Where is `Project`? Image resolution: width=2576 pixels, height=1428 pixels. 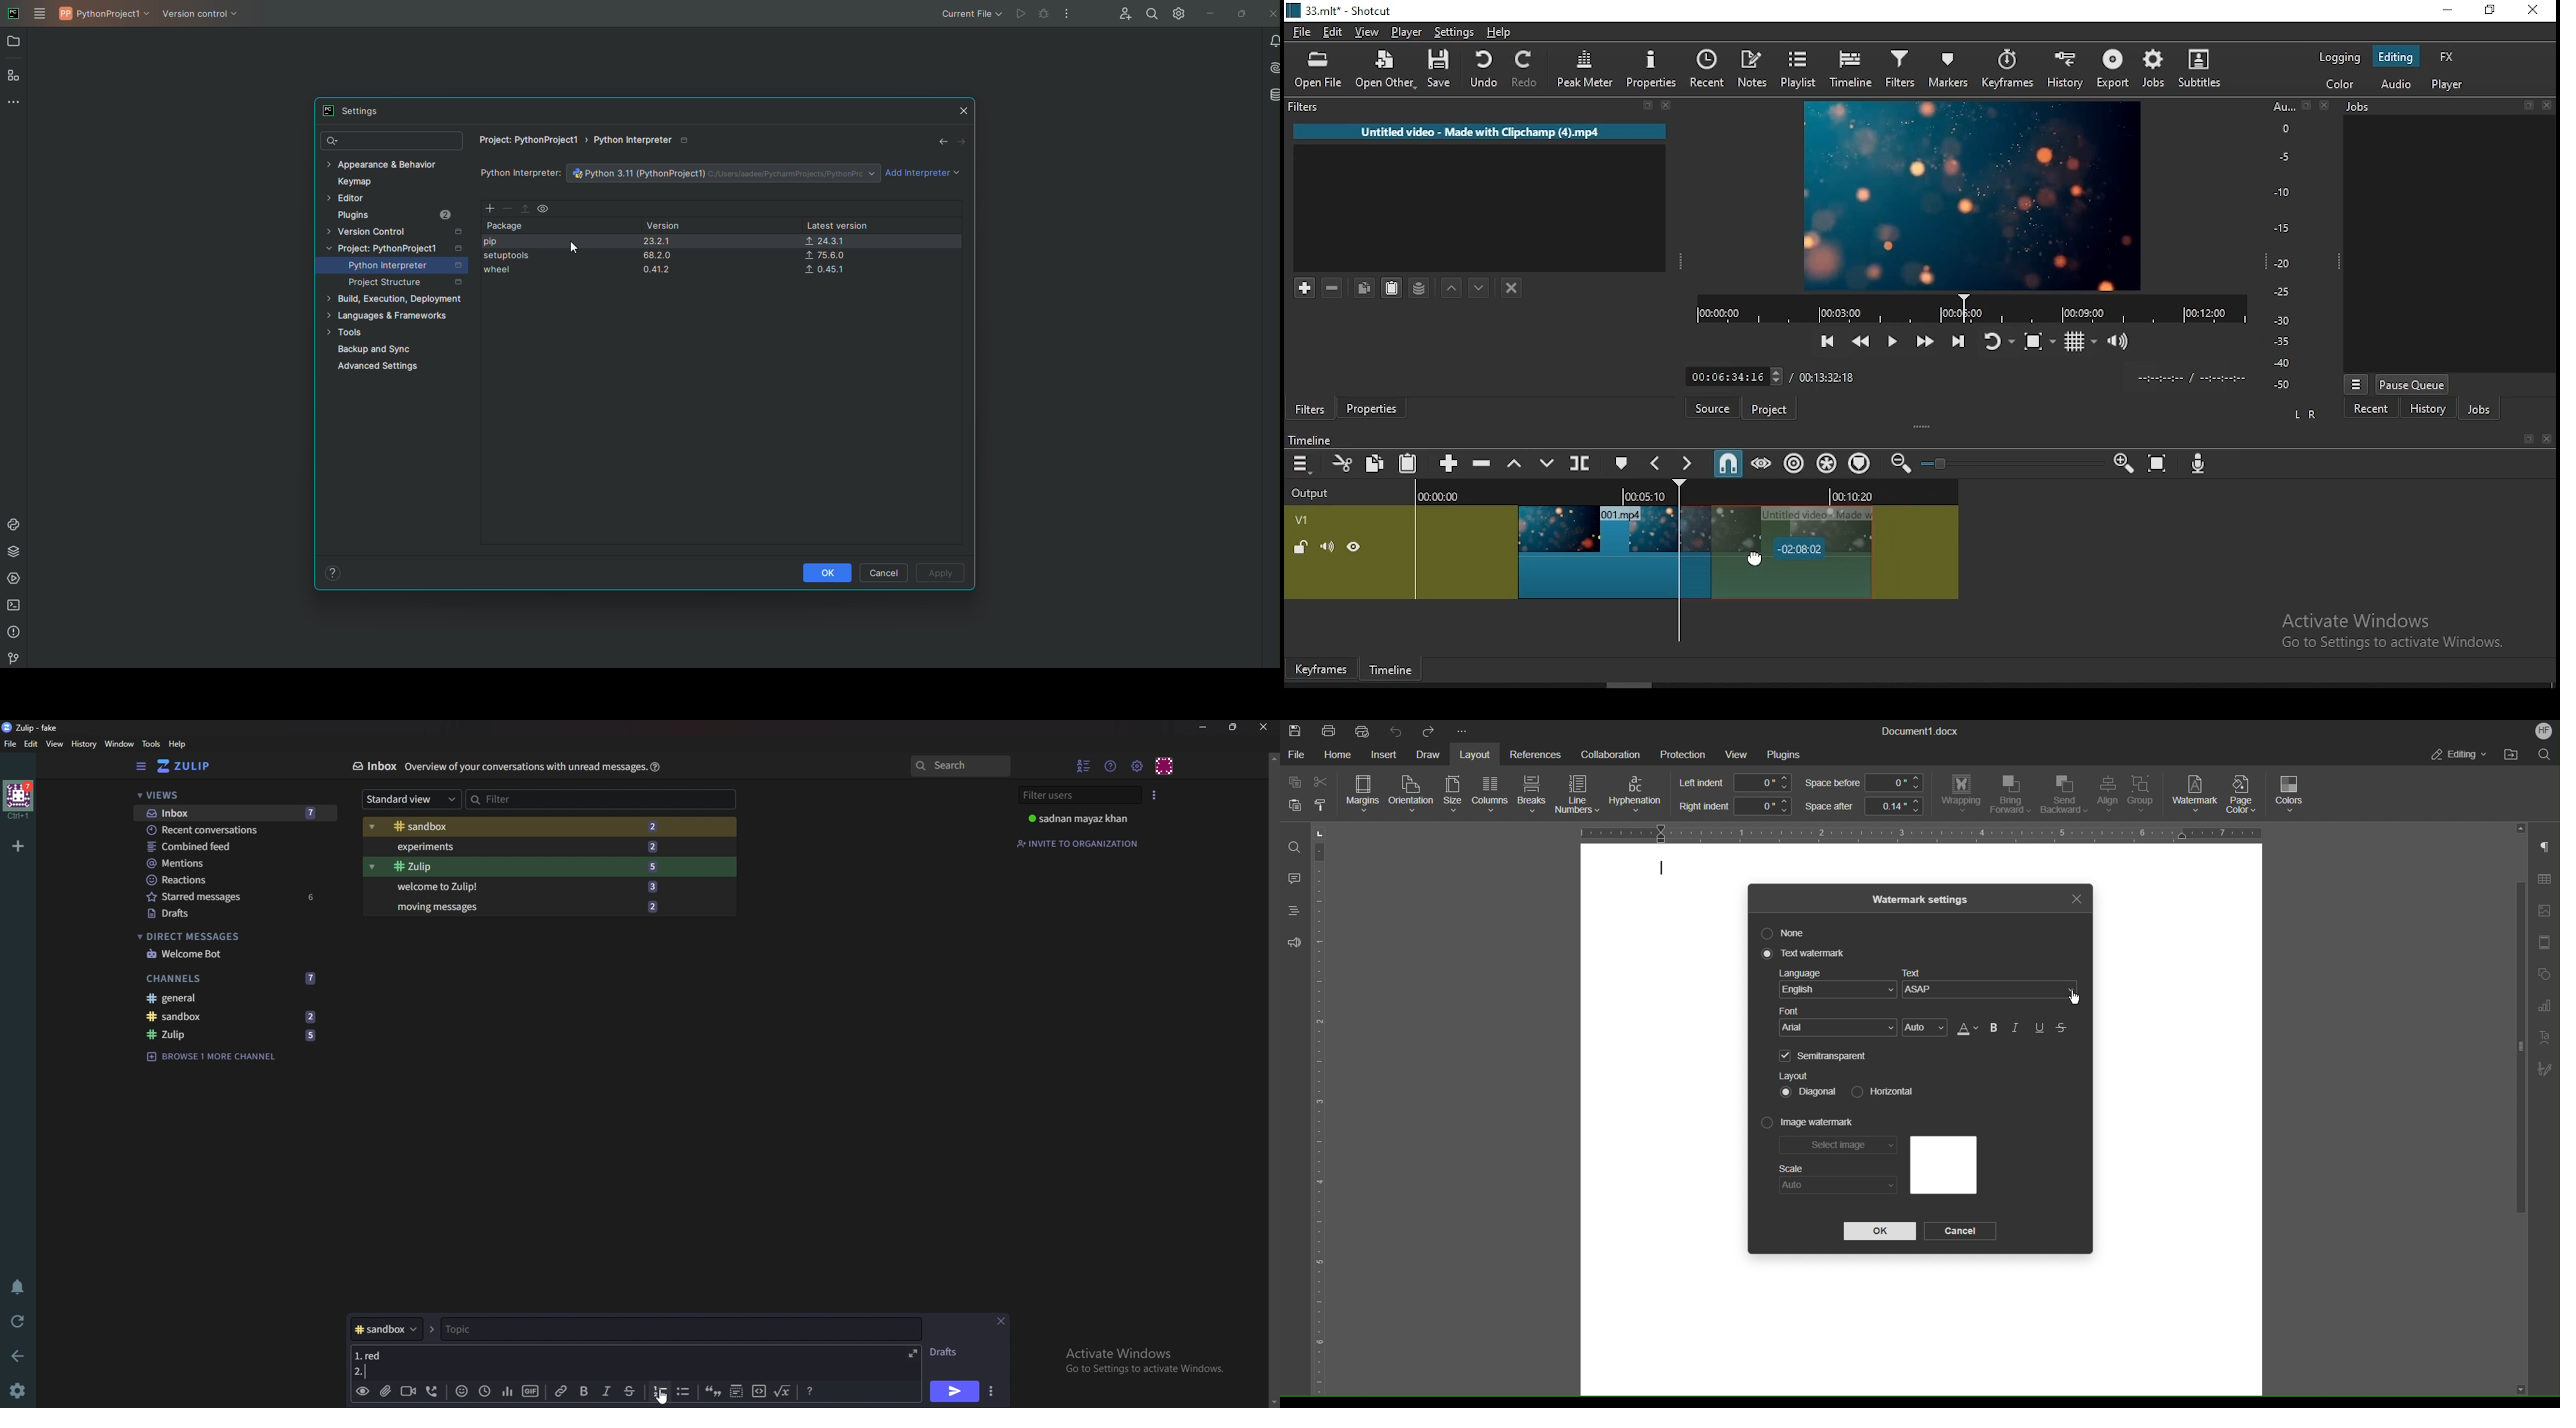 Project is located at coordinates (1772, 409).